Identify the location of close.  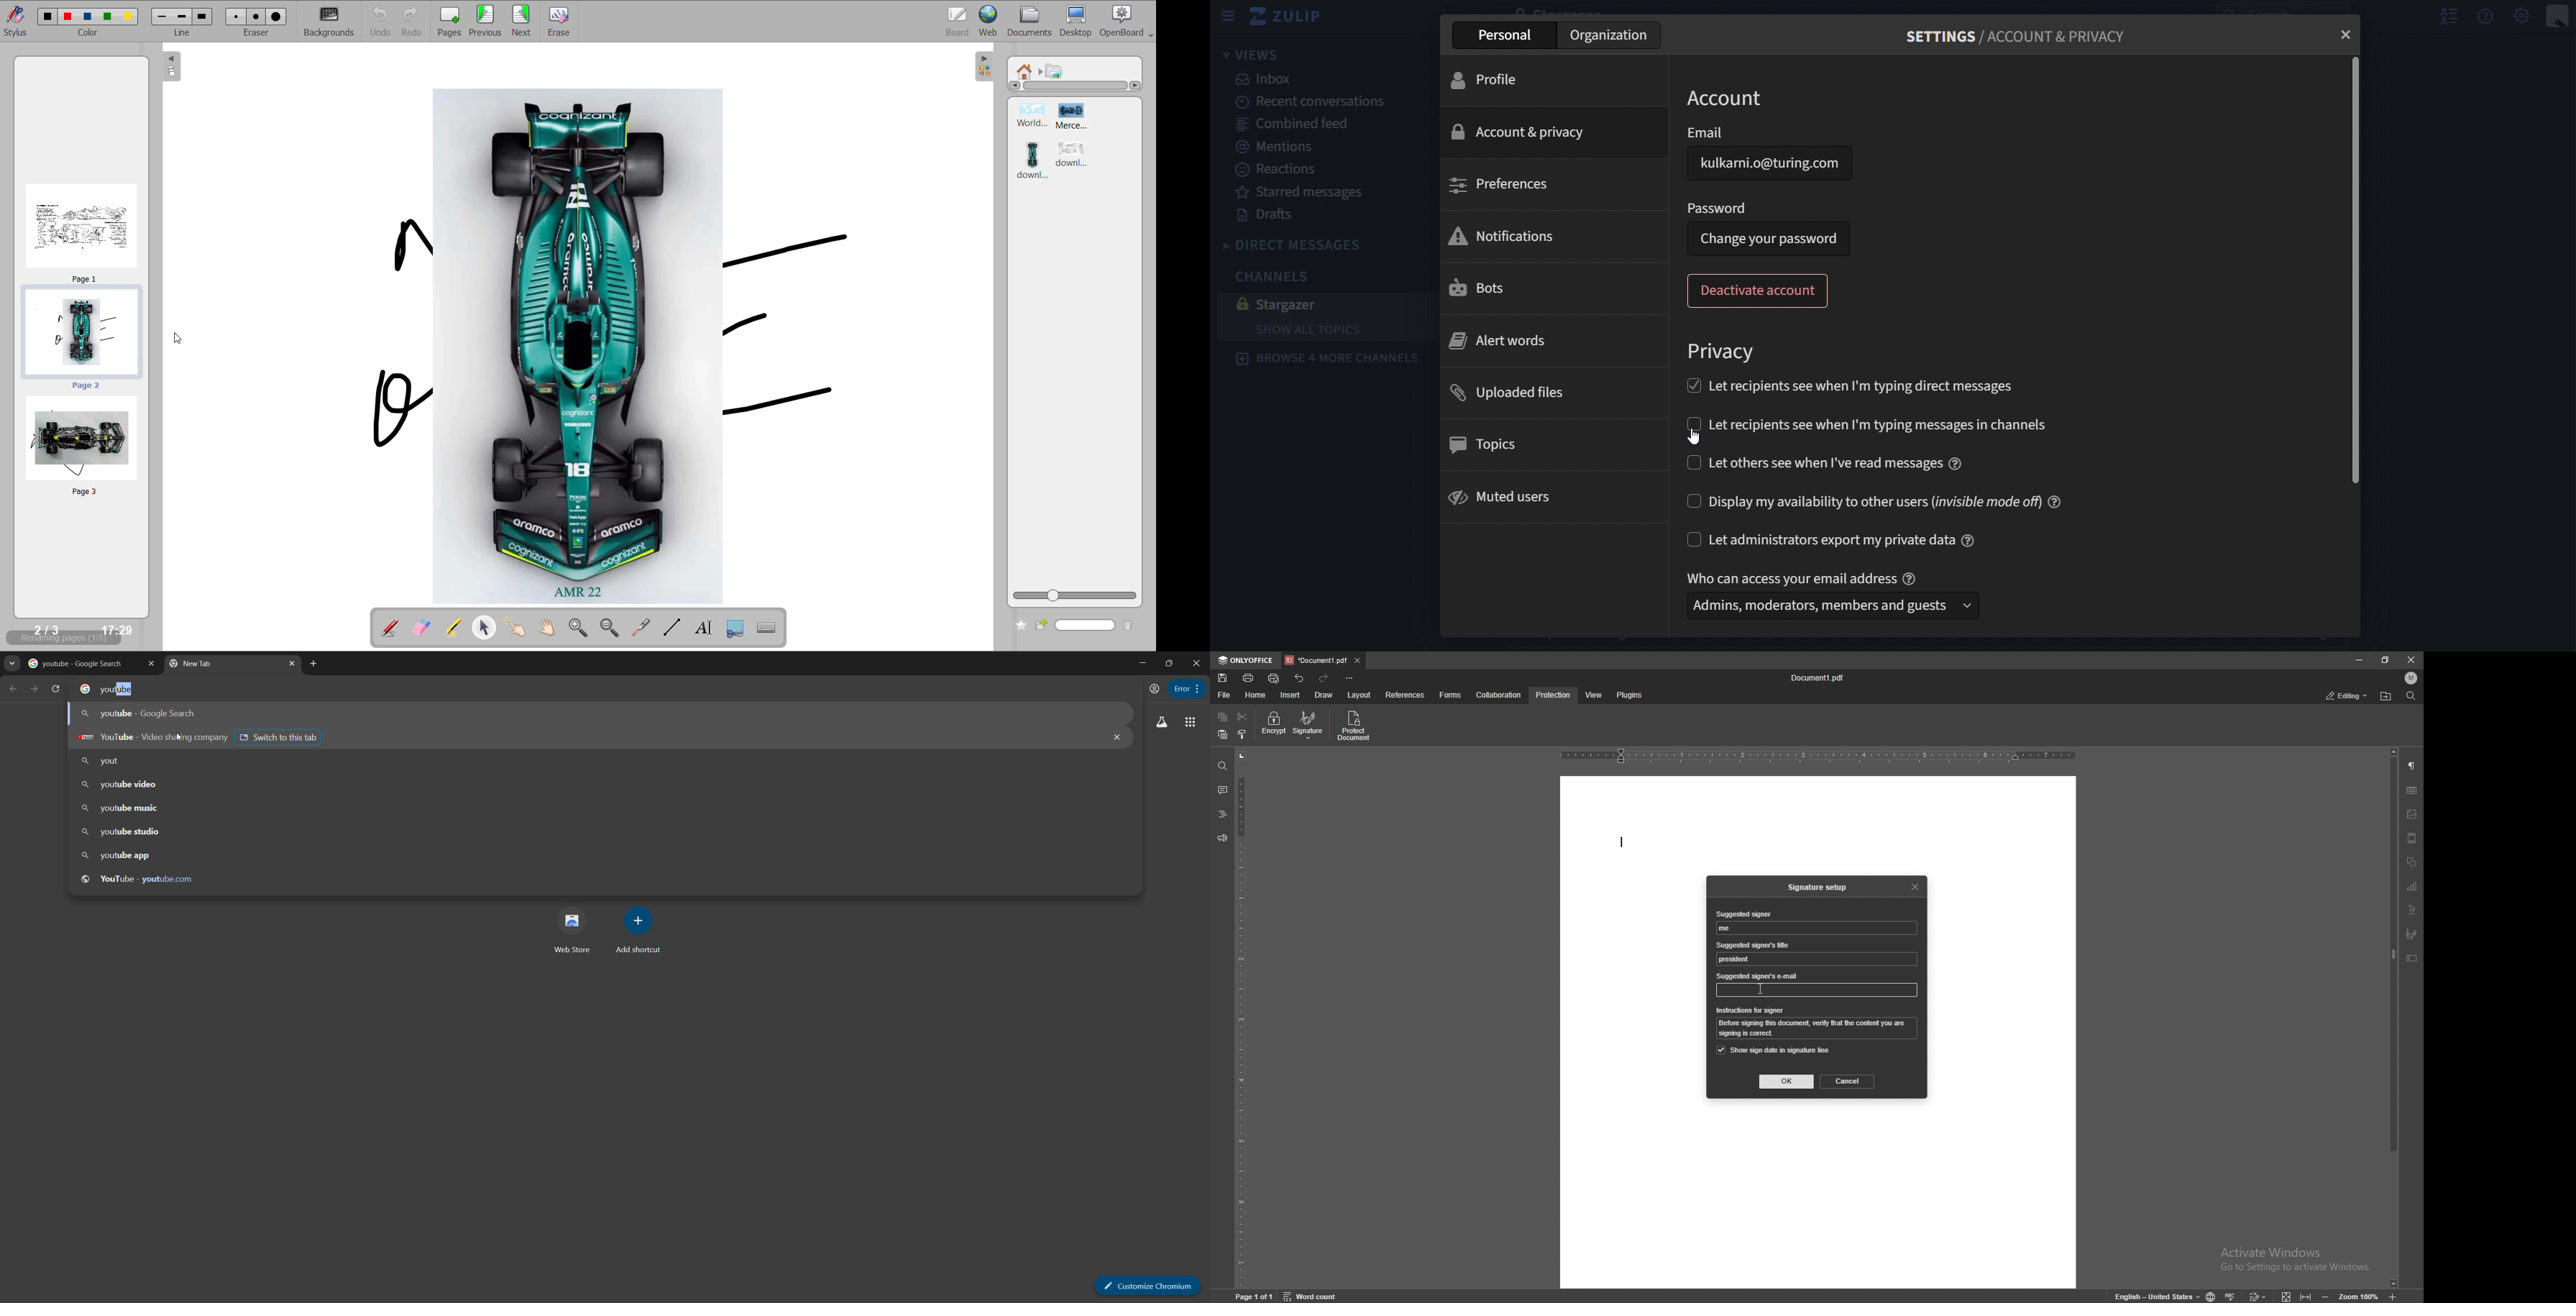
(1115, 738).